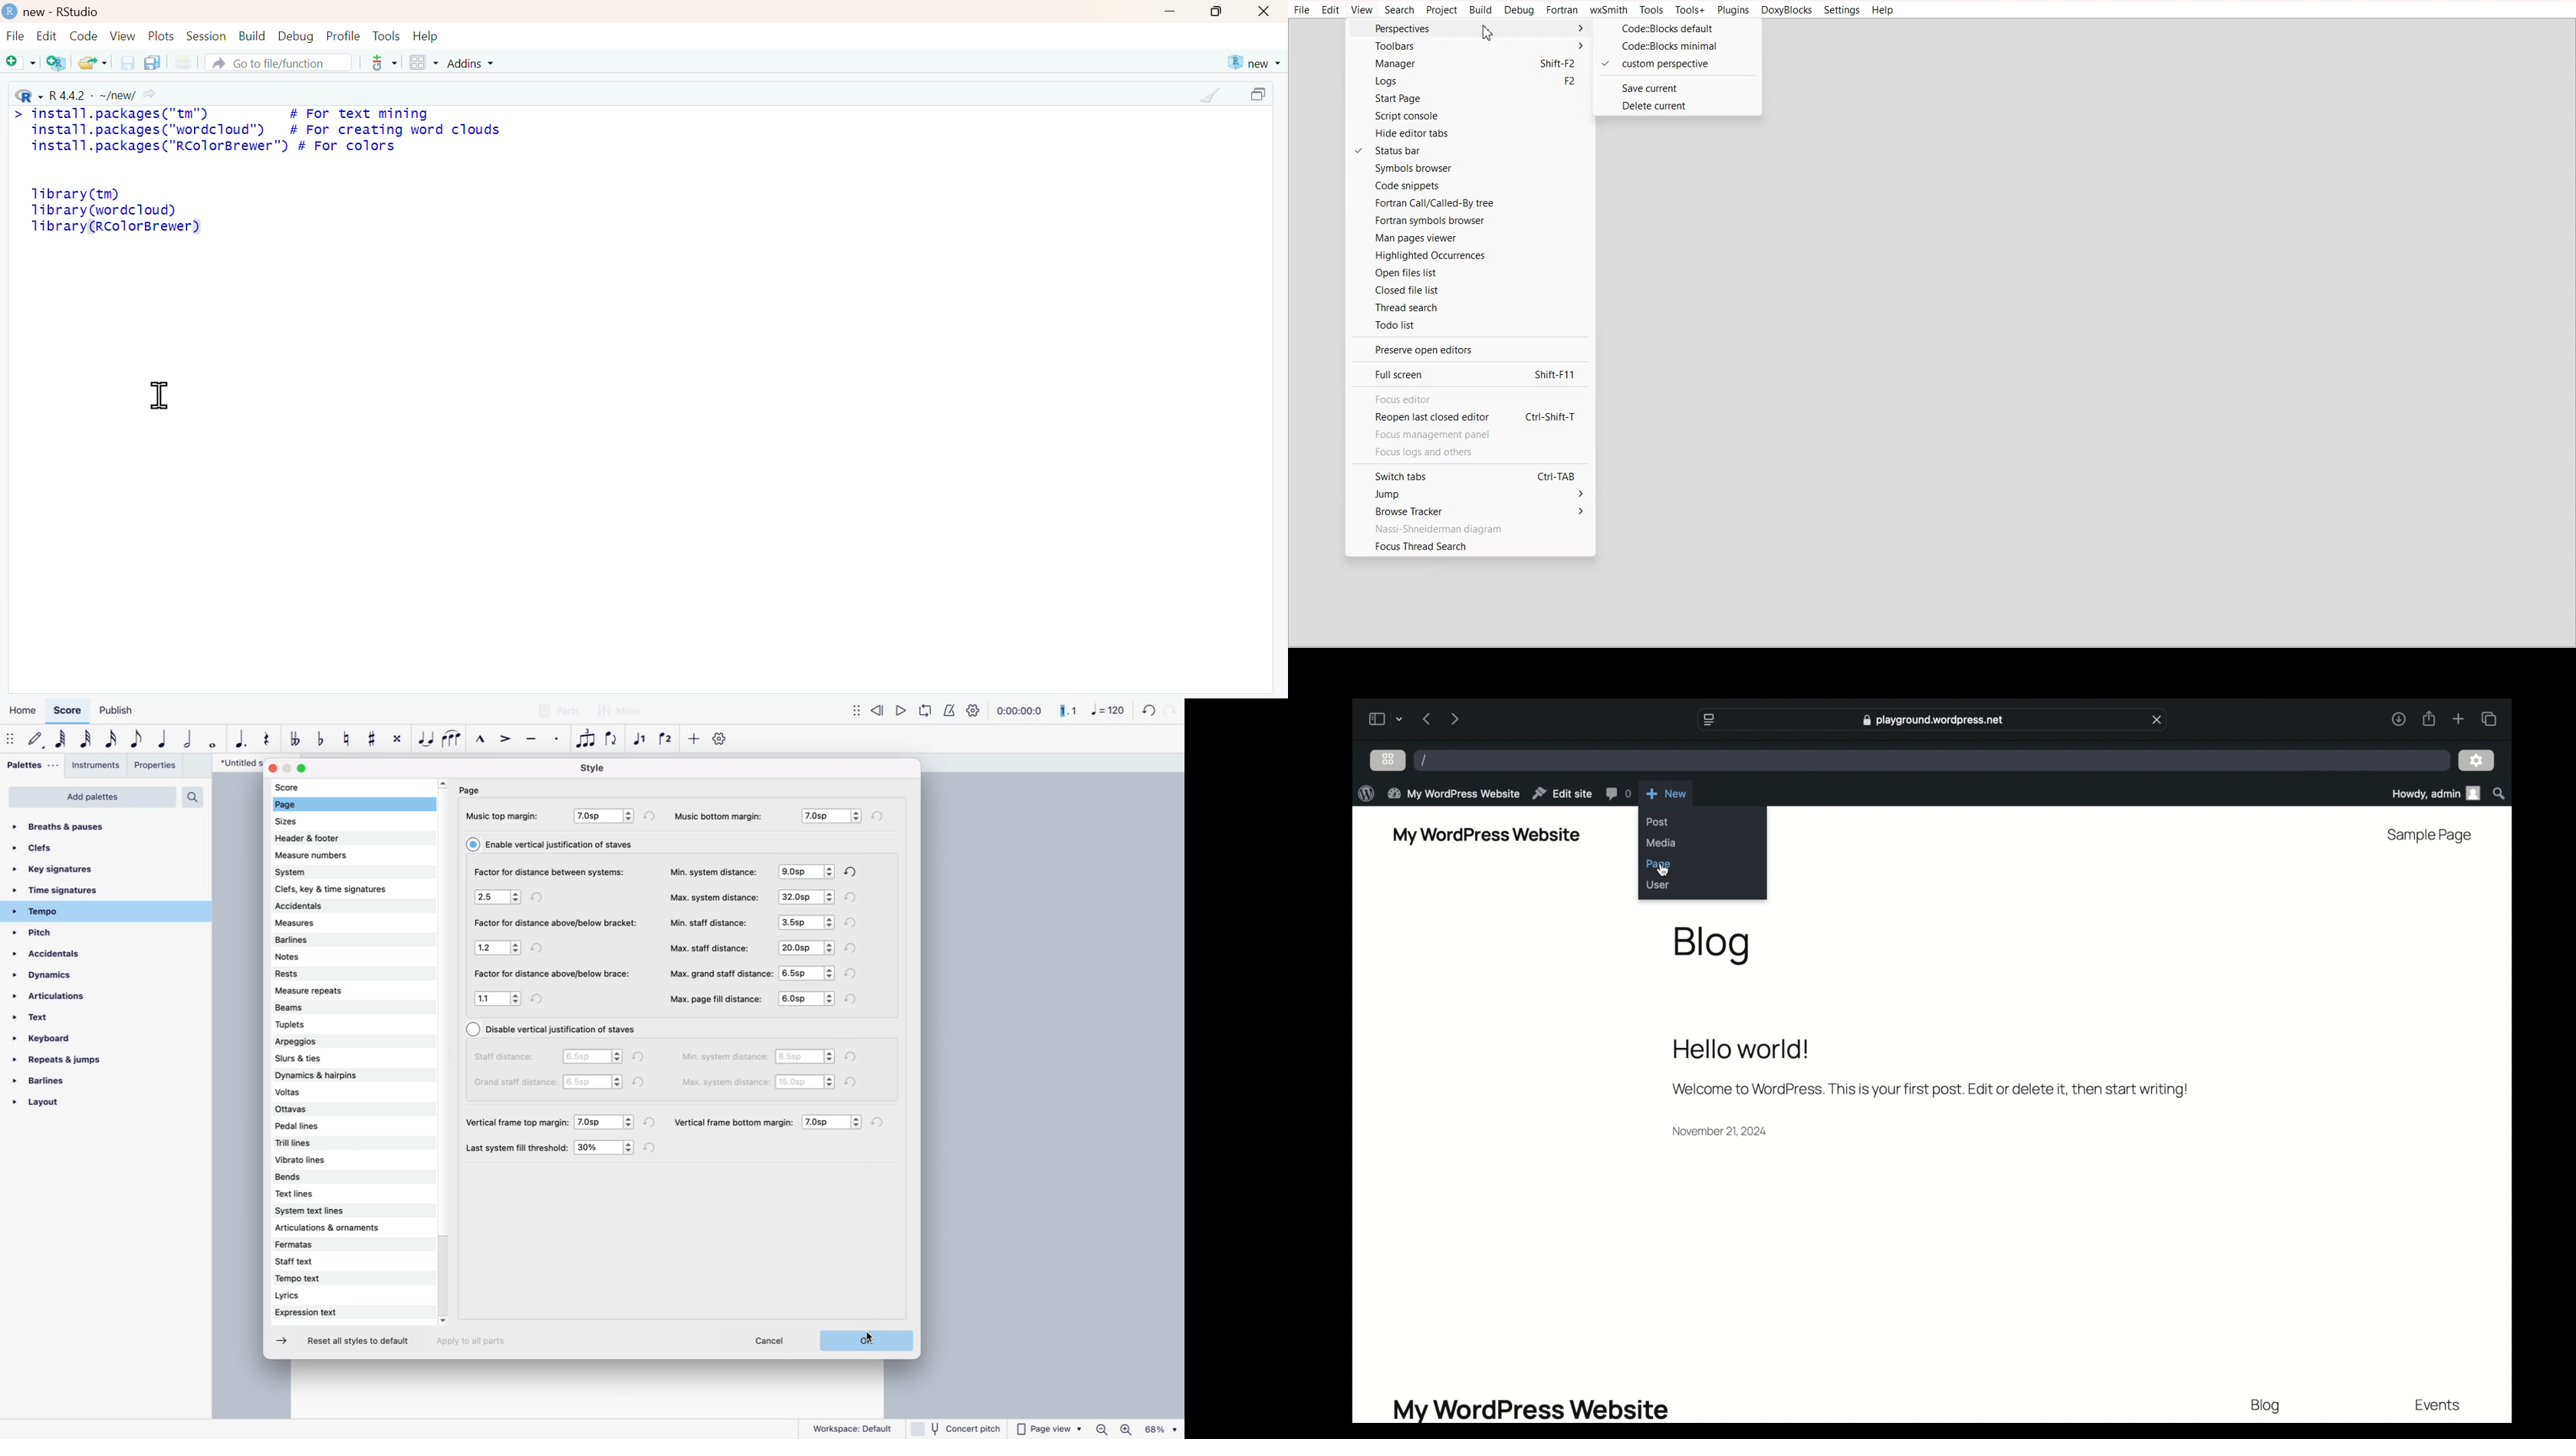  I want to click on grand staff distance, so click(511, 1084).